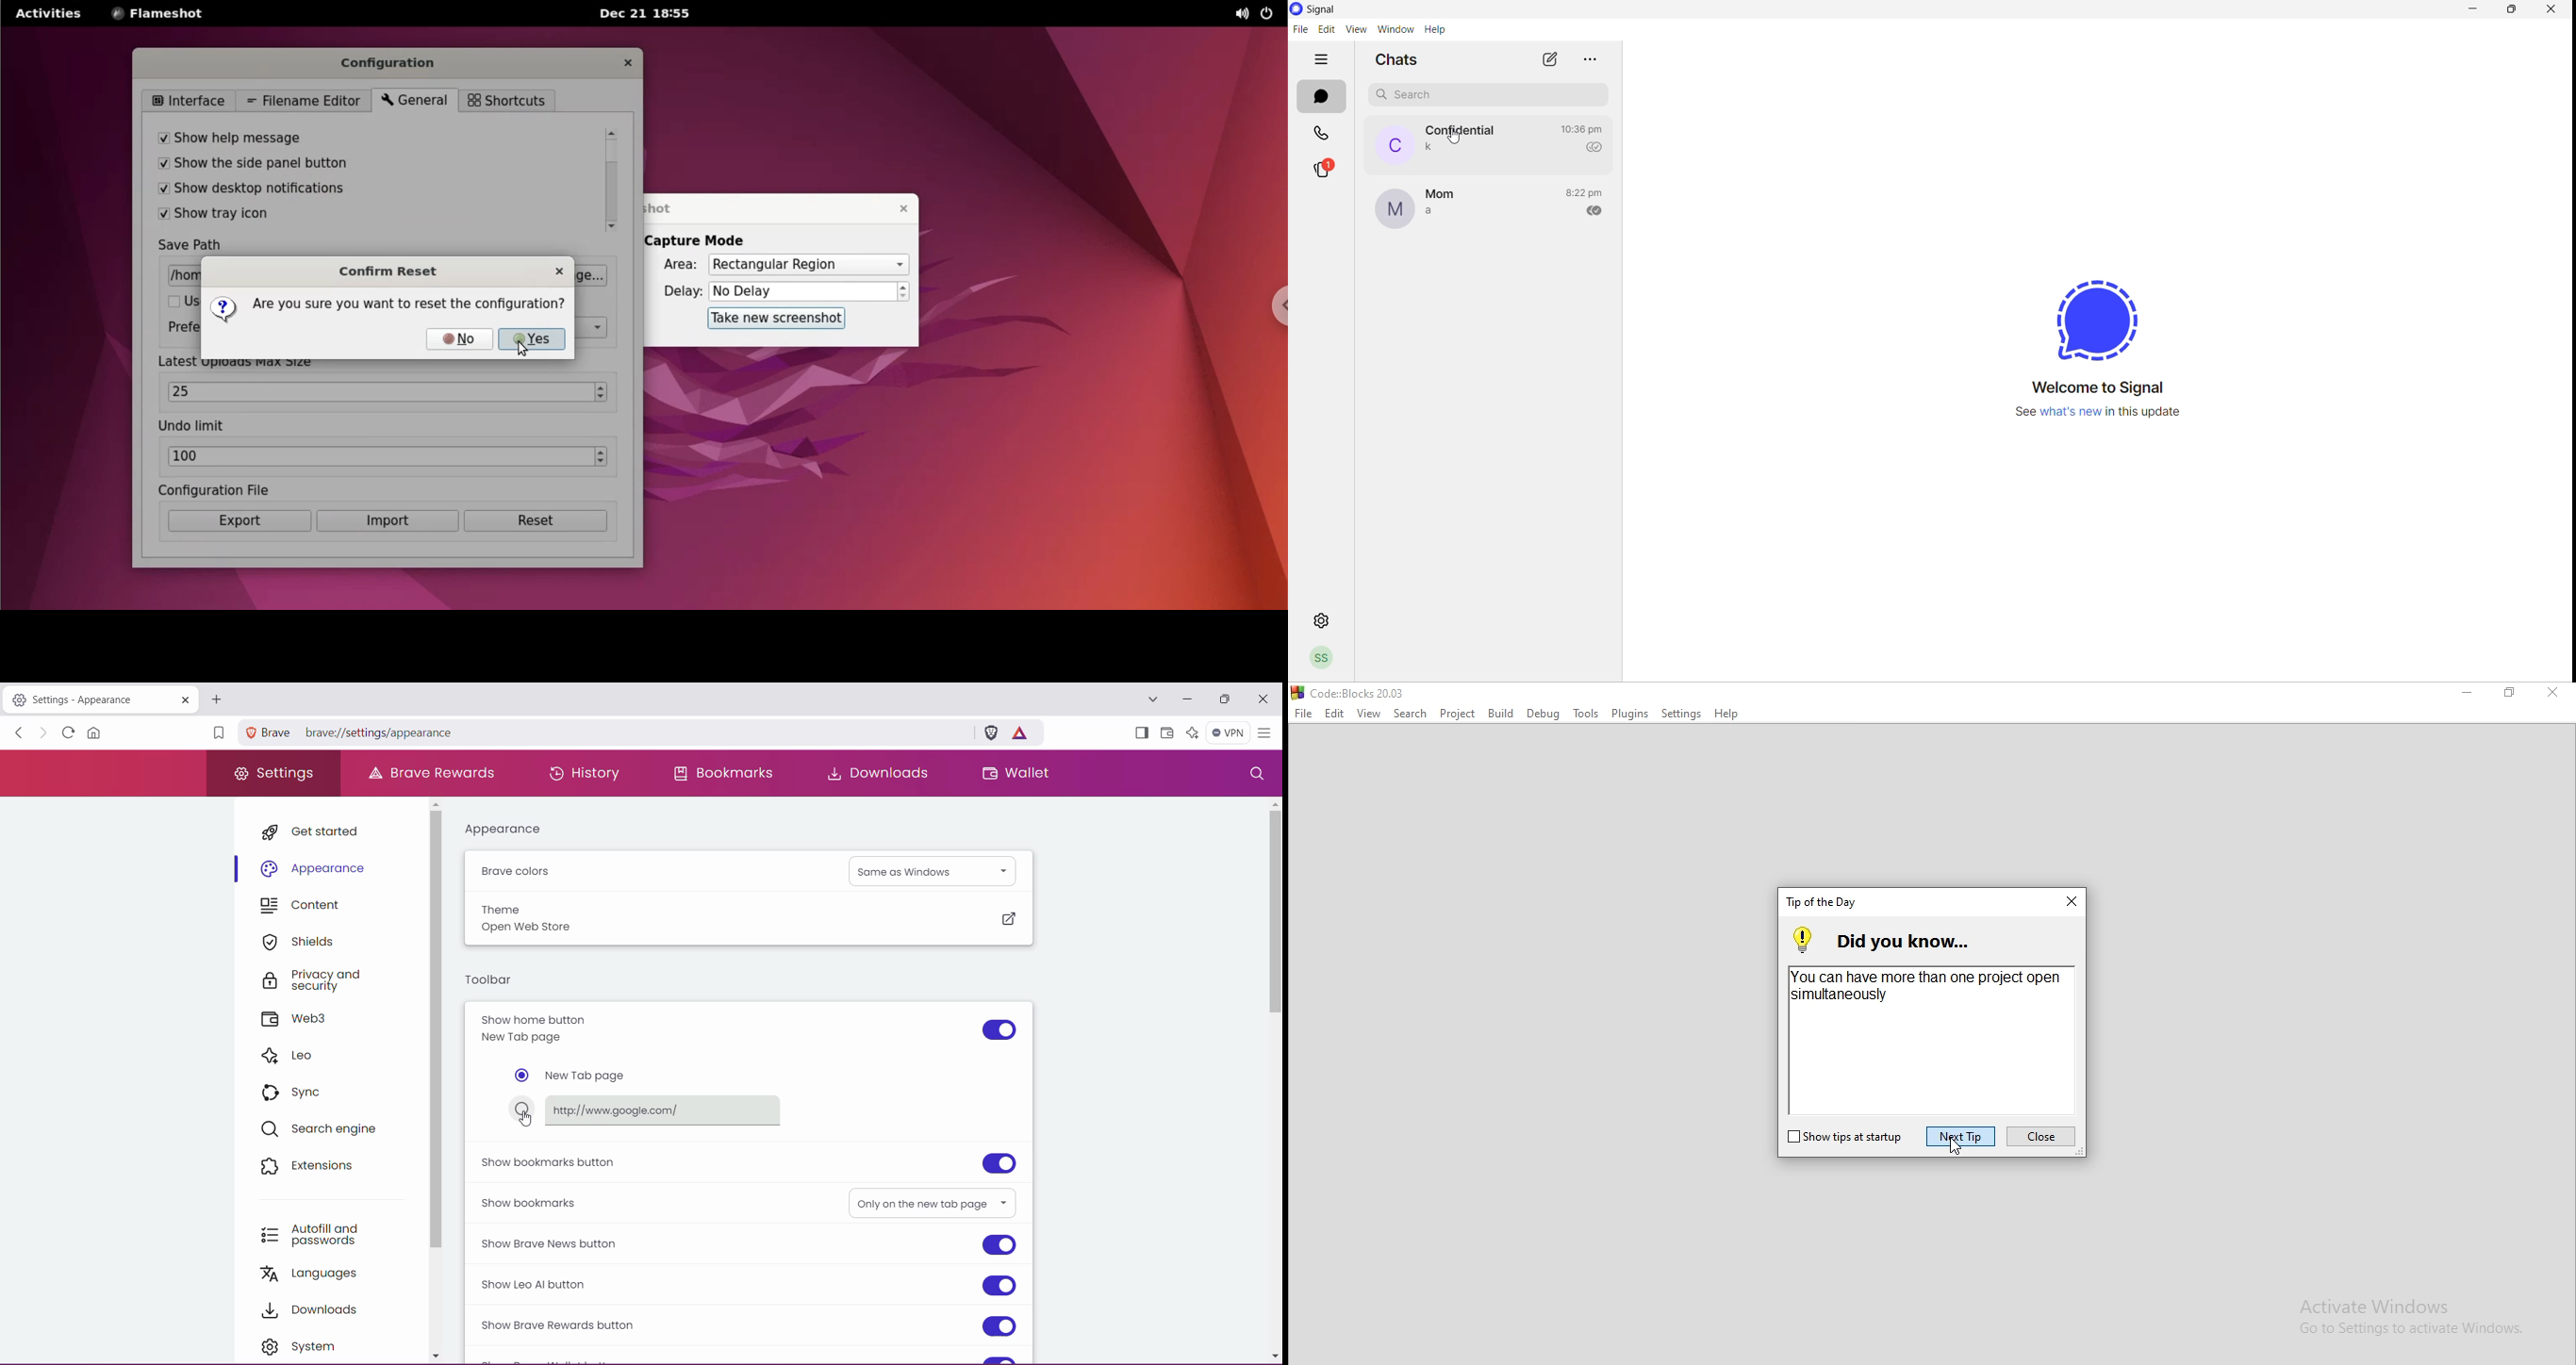  What do you see at coordinates (1843, 1139) in the screenshot?
I see `show tips on startup` at bounding box center [1843, 1139].